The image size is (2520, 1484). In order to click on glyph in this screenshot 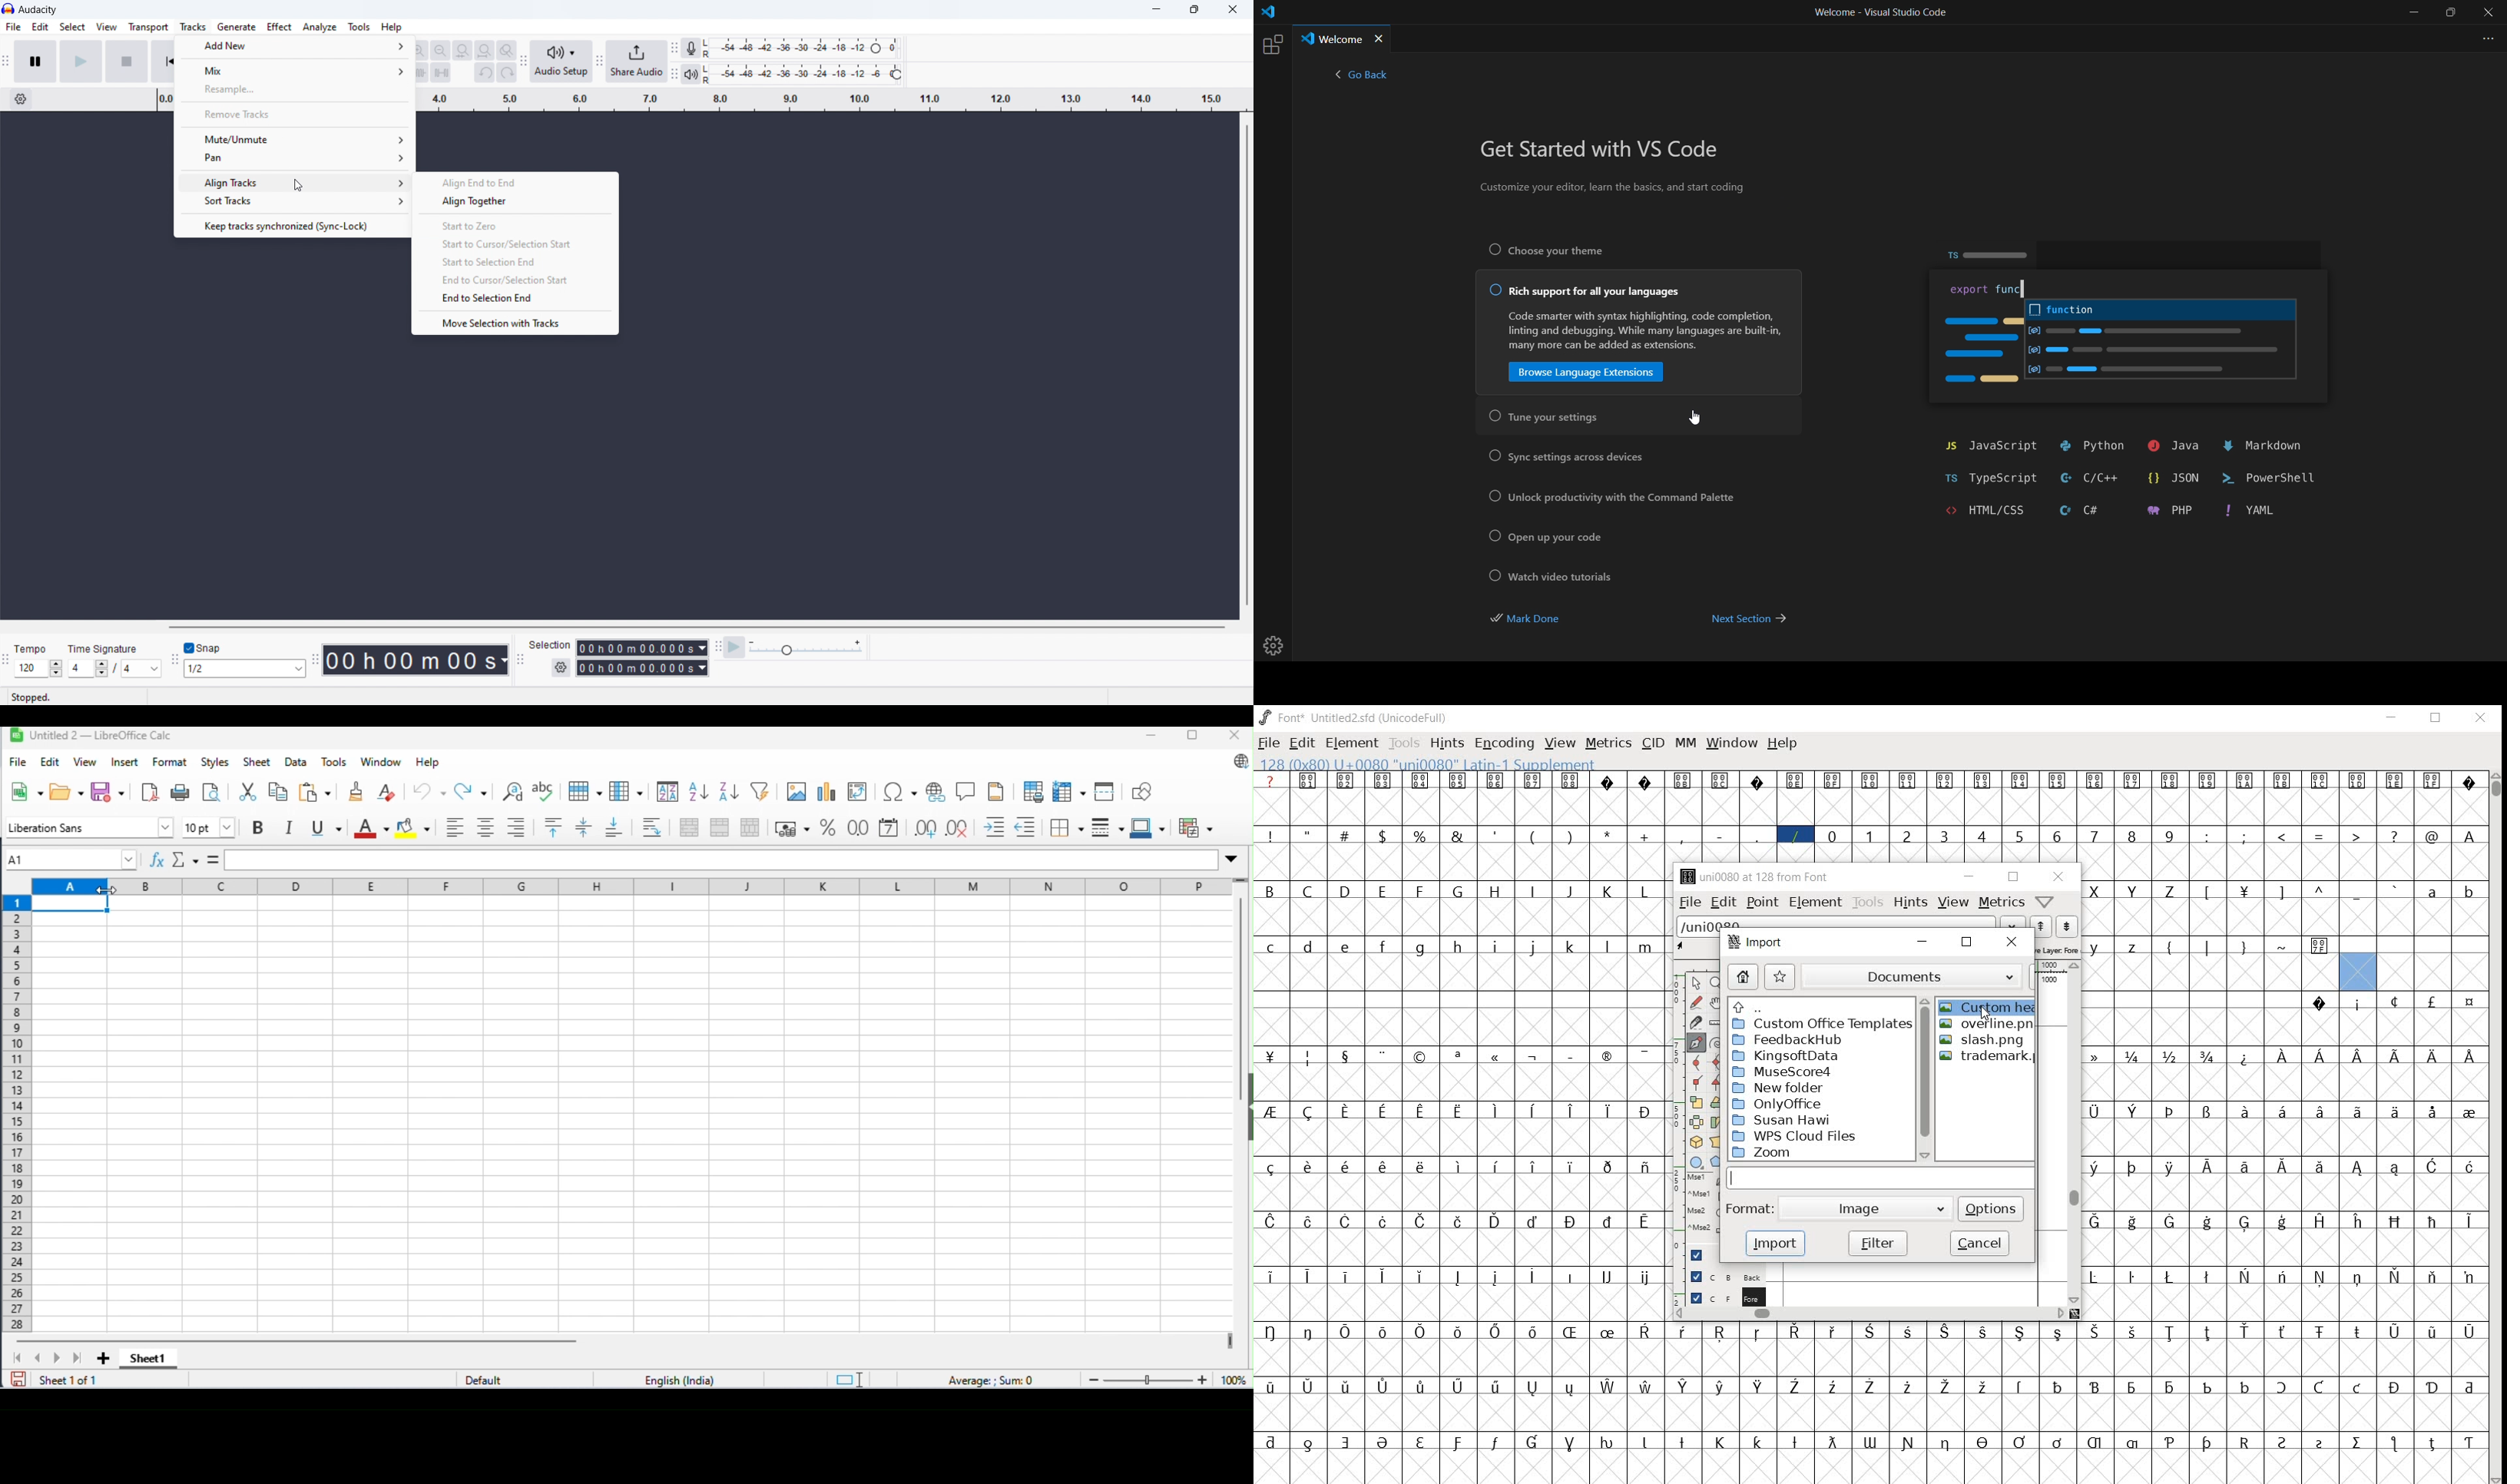, I will do `click(2321, 837)`.